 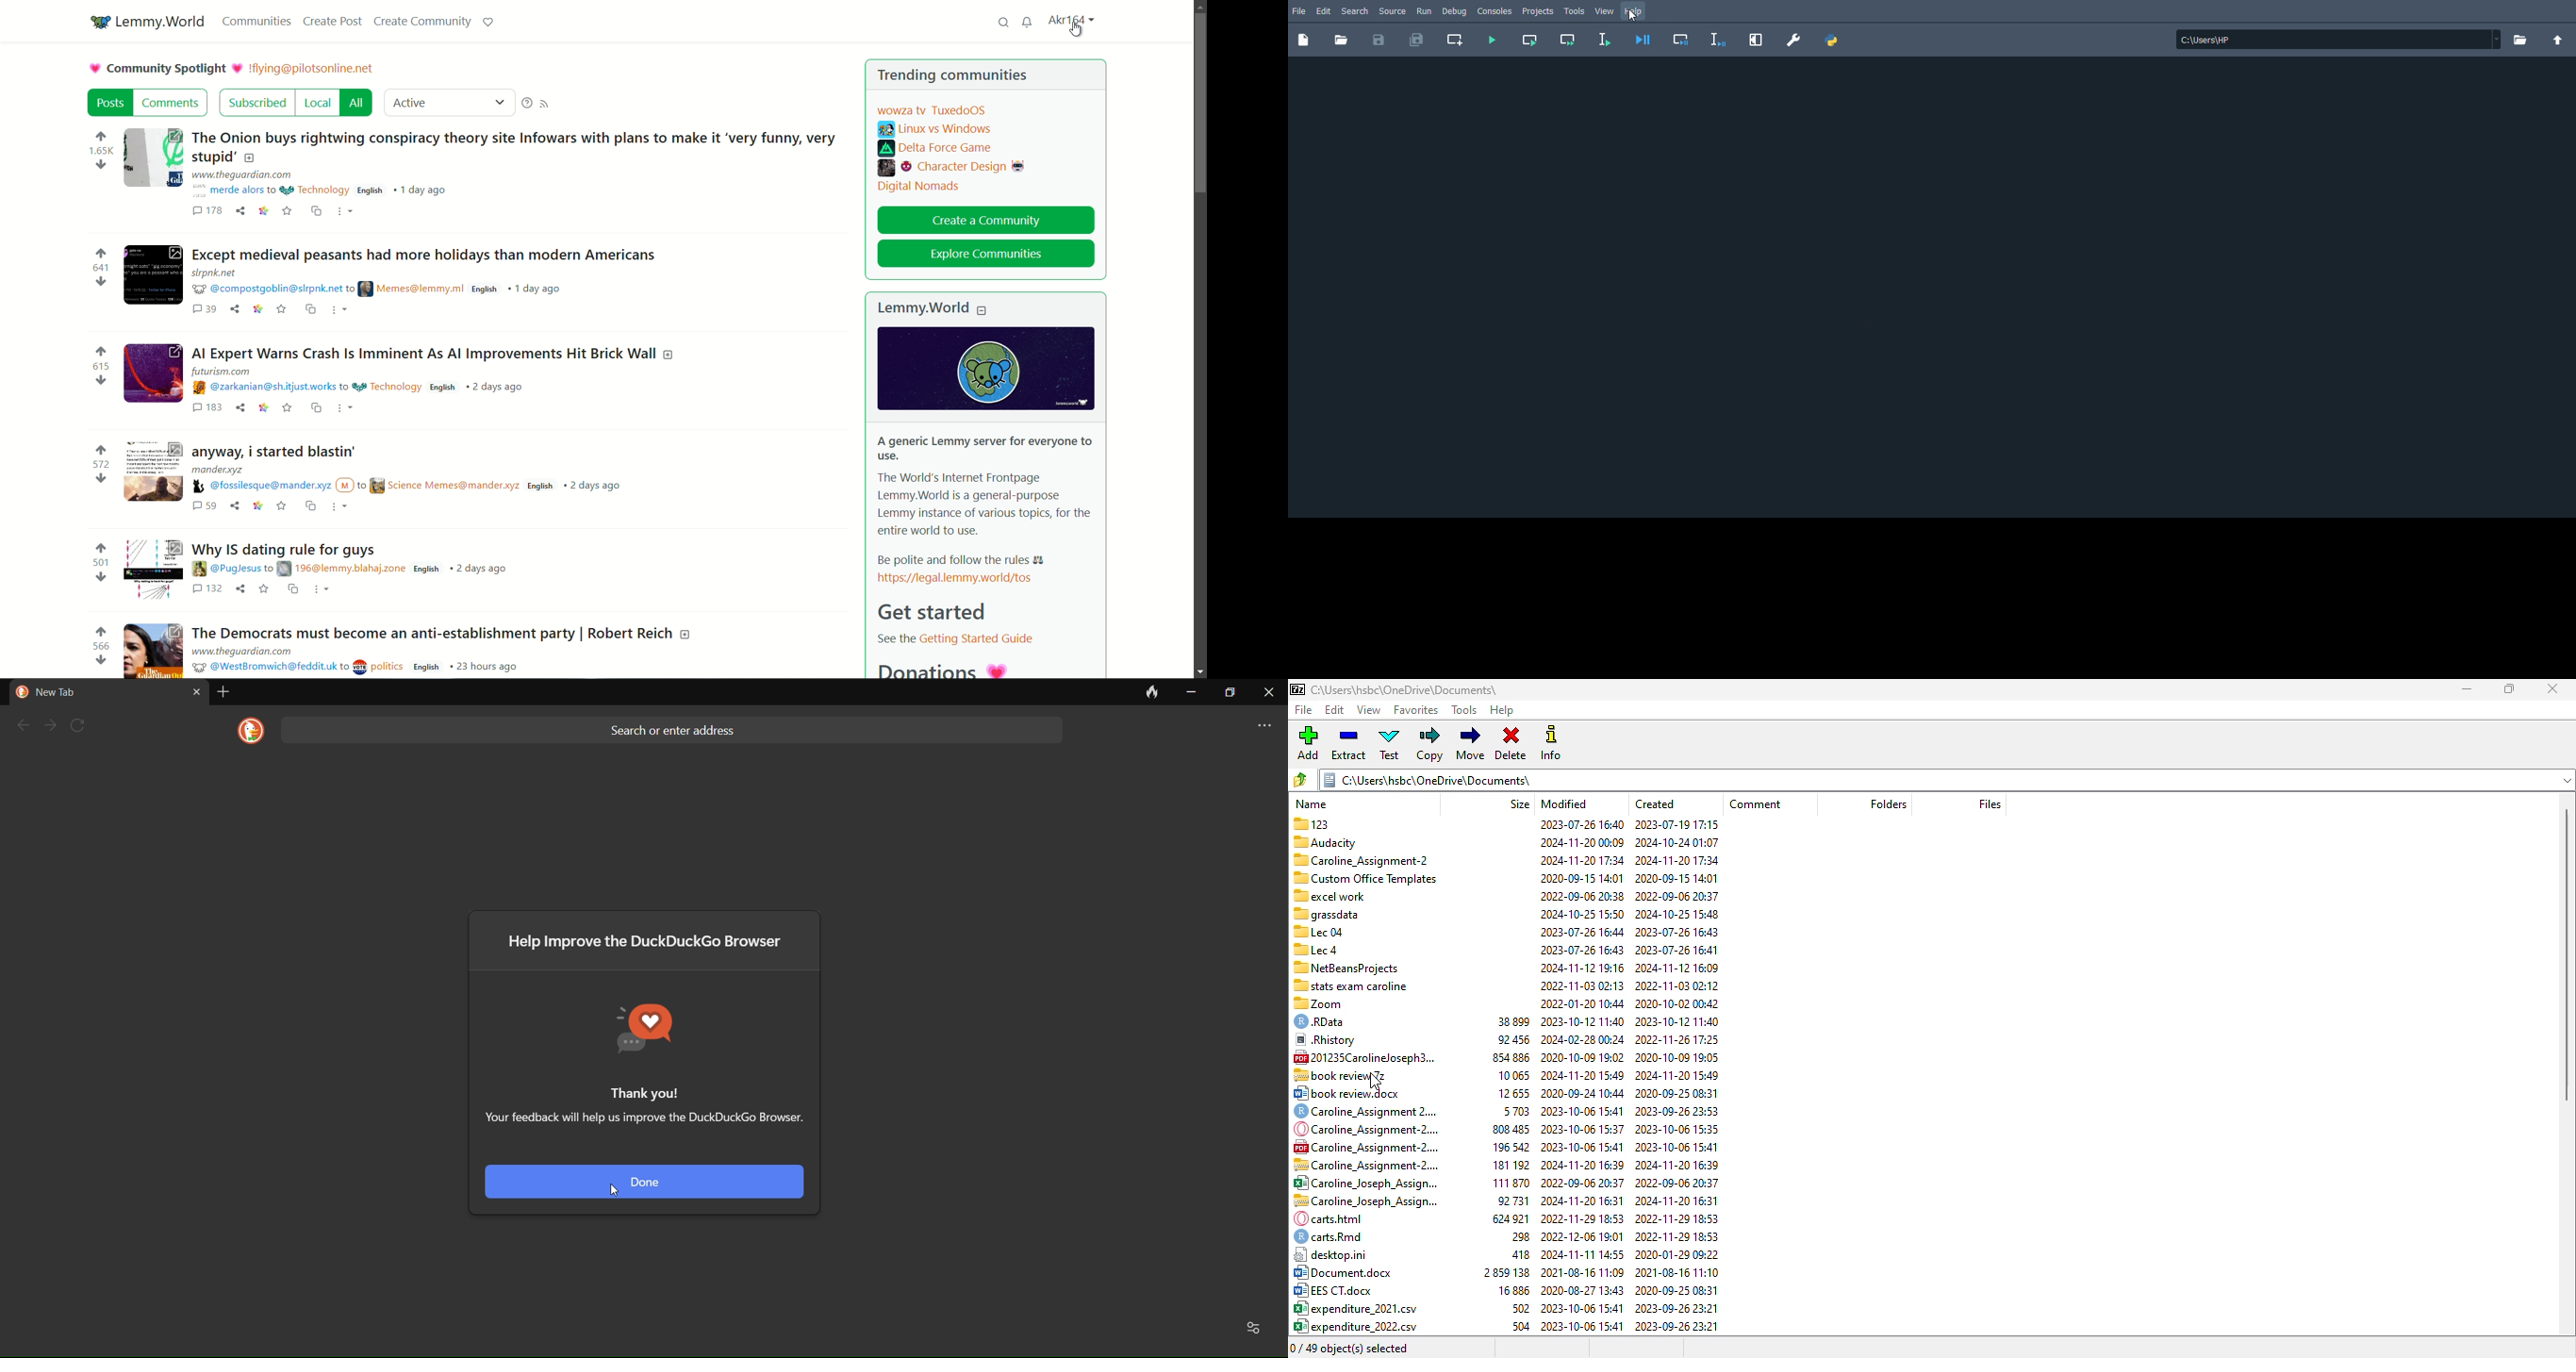 I want to click on cs, so click(x=292, y=588).